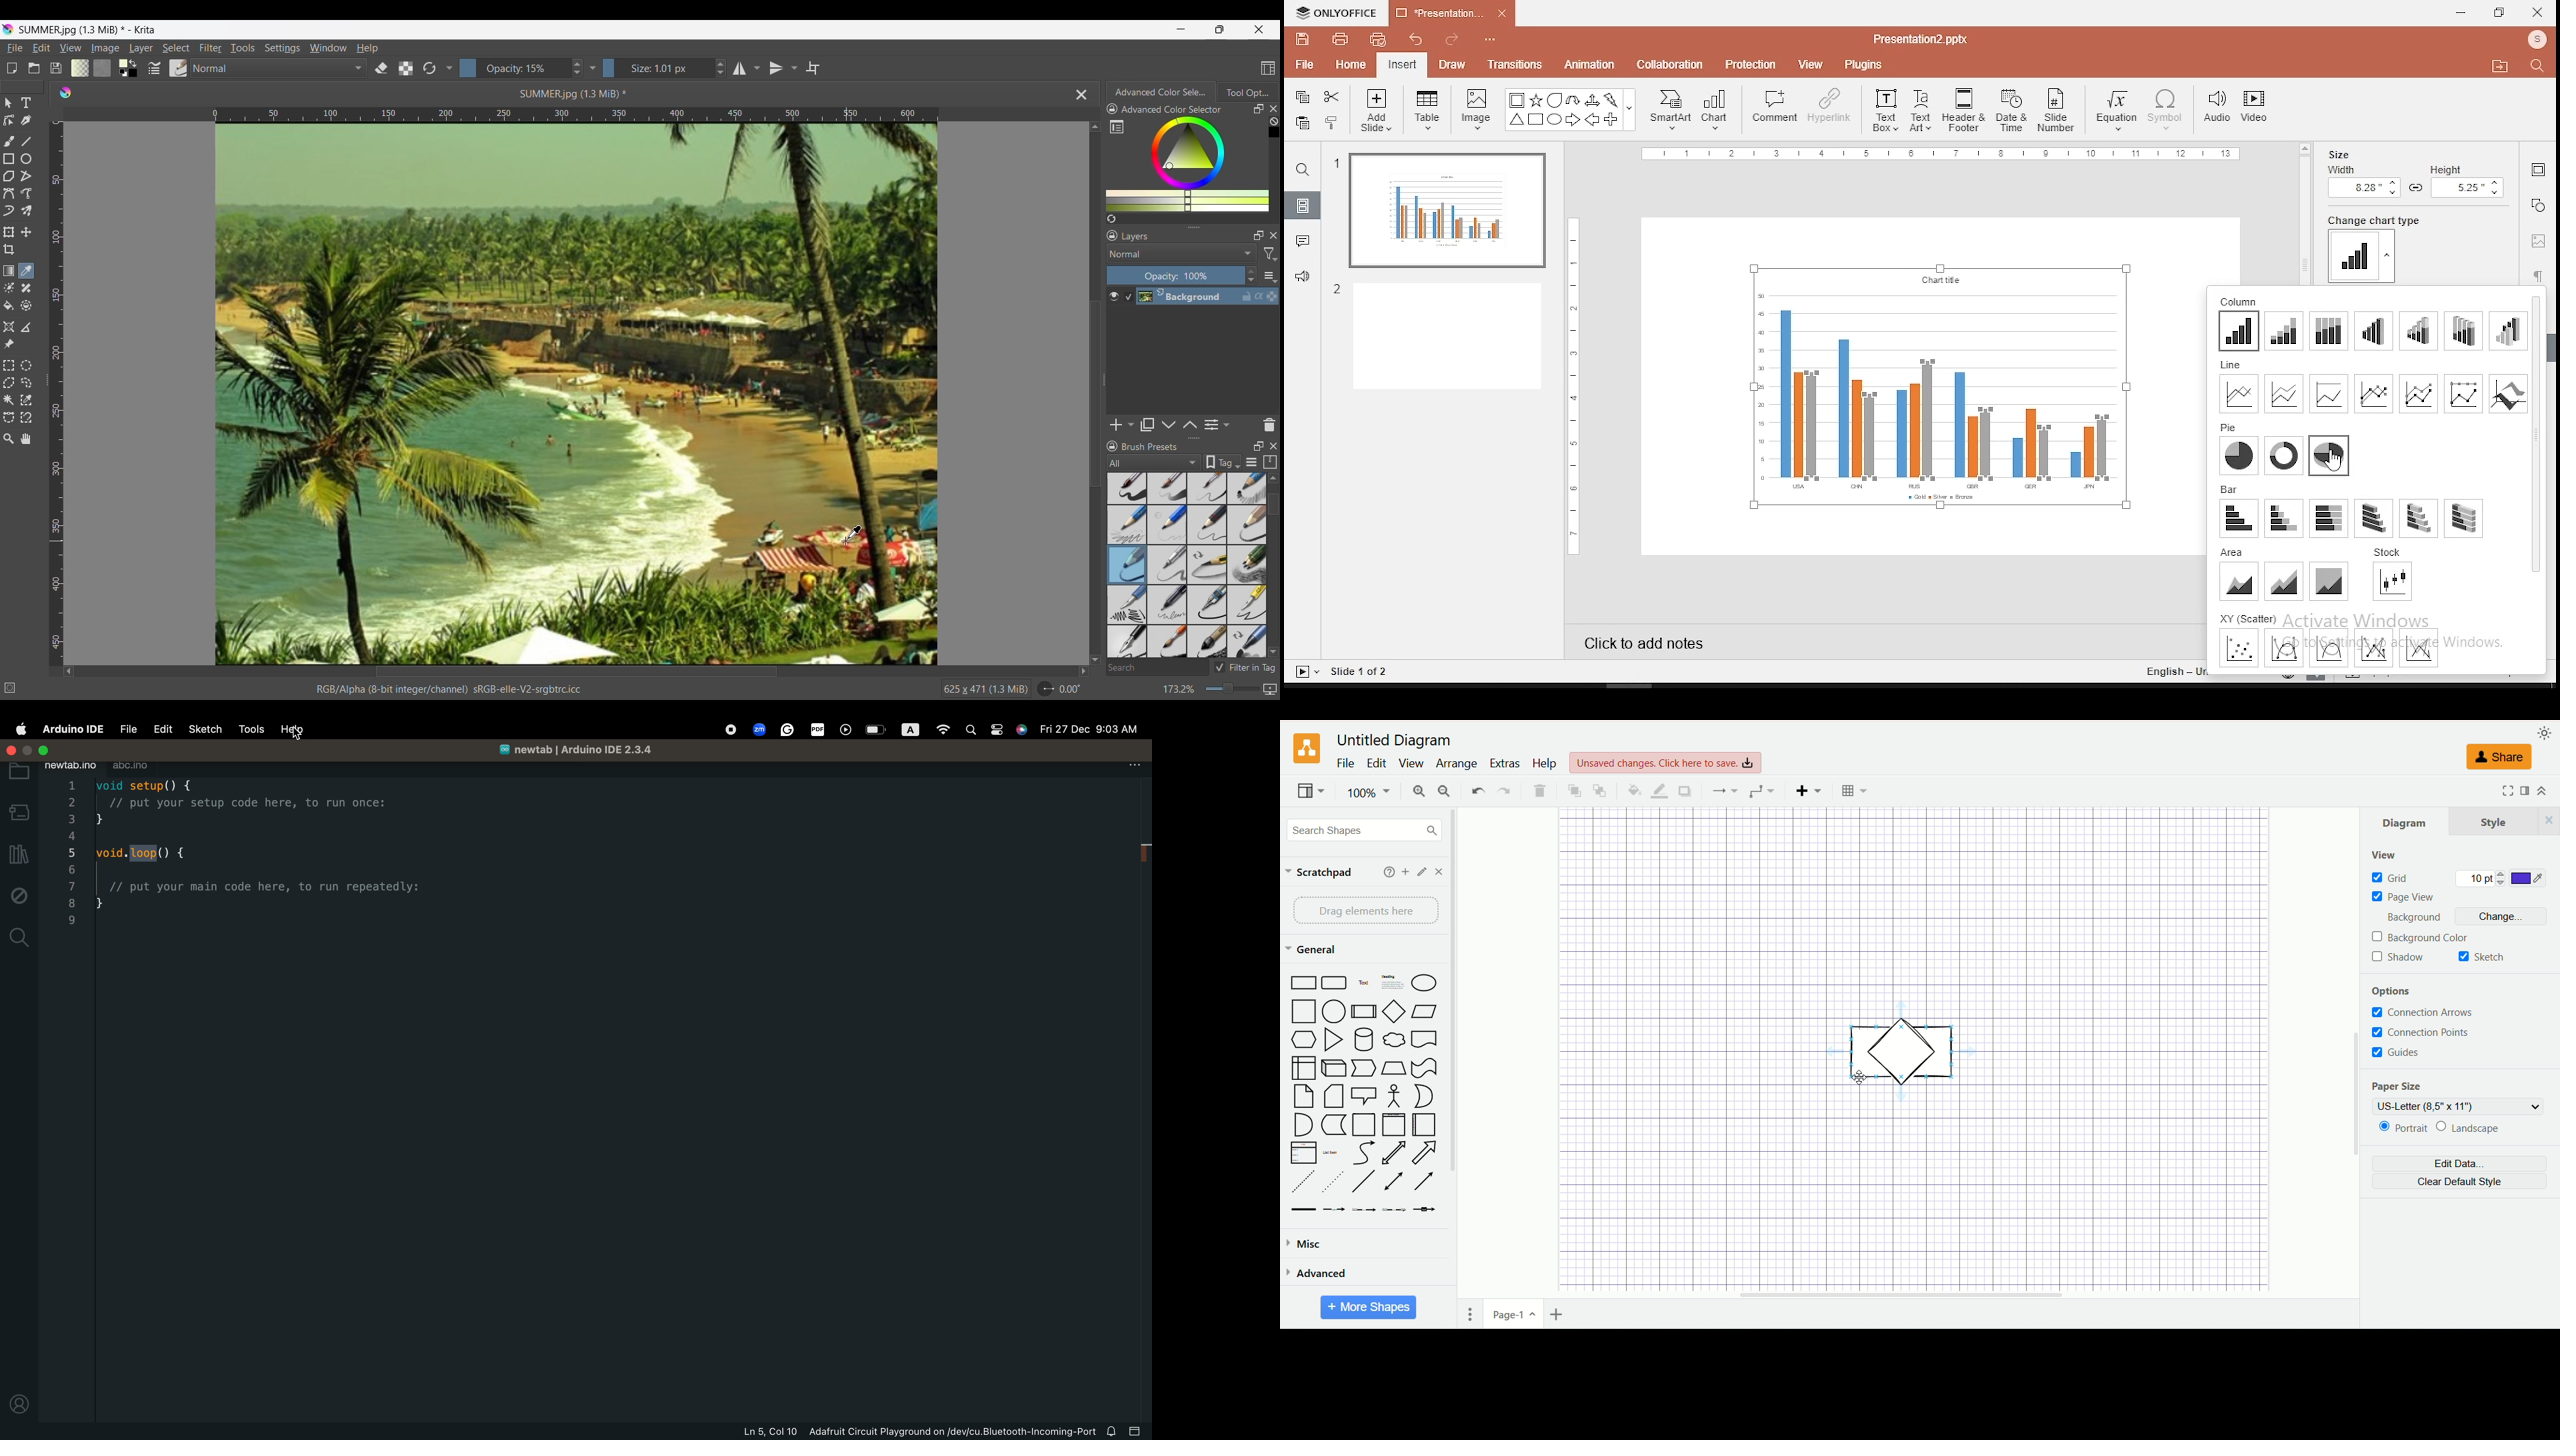 The width and height of the screenshot is (2576, 1456). What do you see at coordinates (2417, 331) in the screenshot?
I see `column 5` at bounding box center [2417, 331].